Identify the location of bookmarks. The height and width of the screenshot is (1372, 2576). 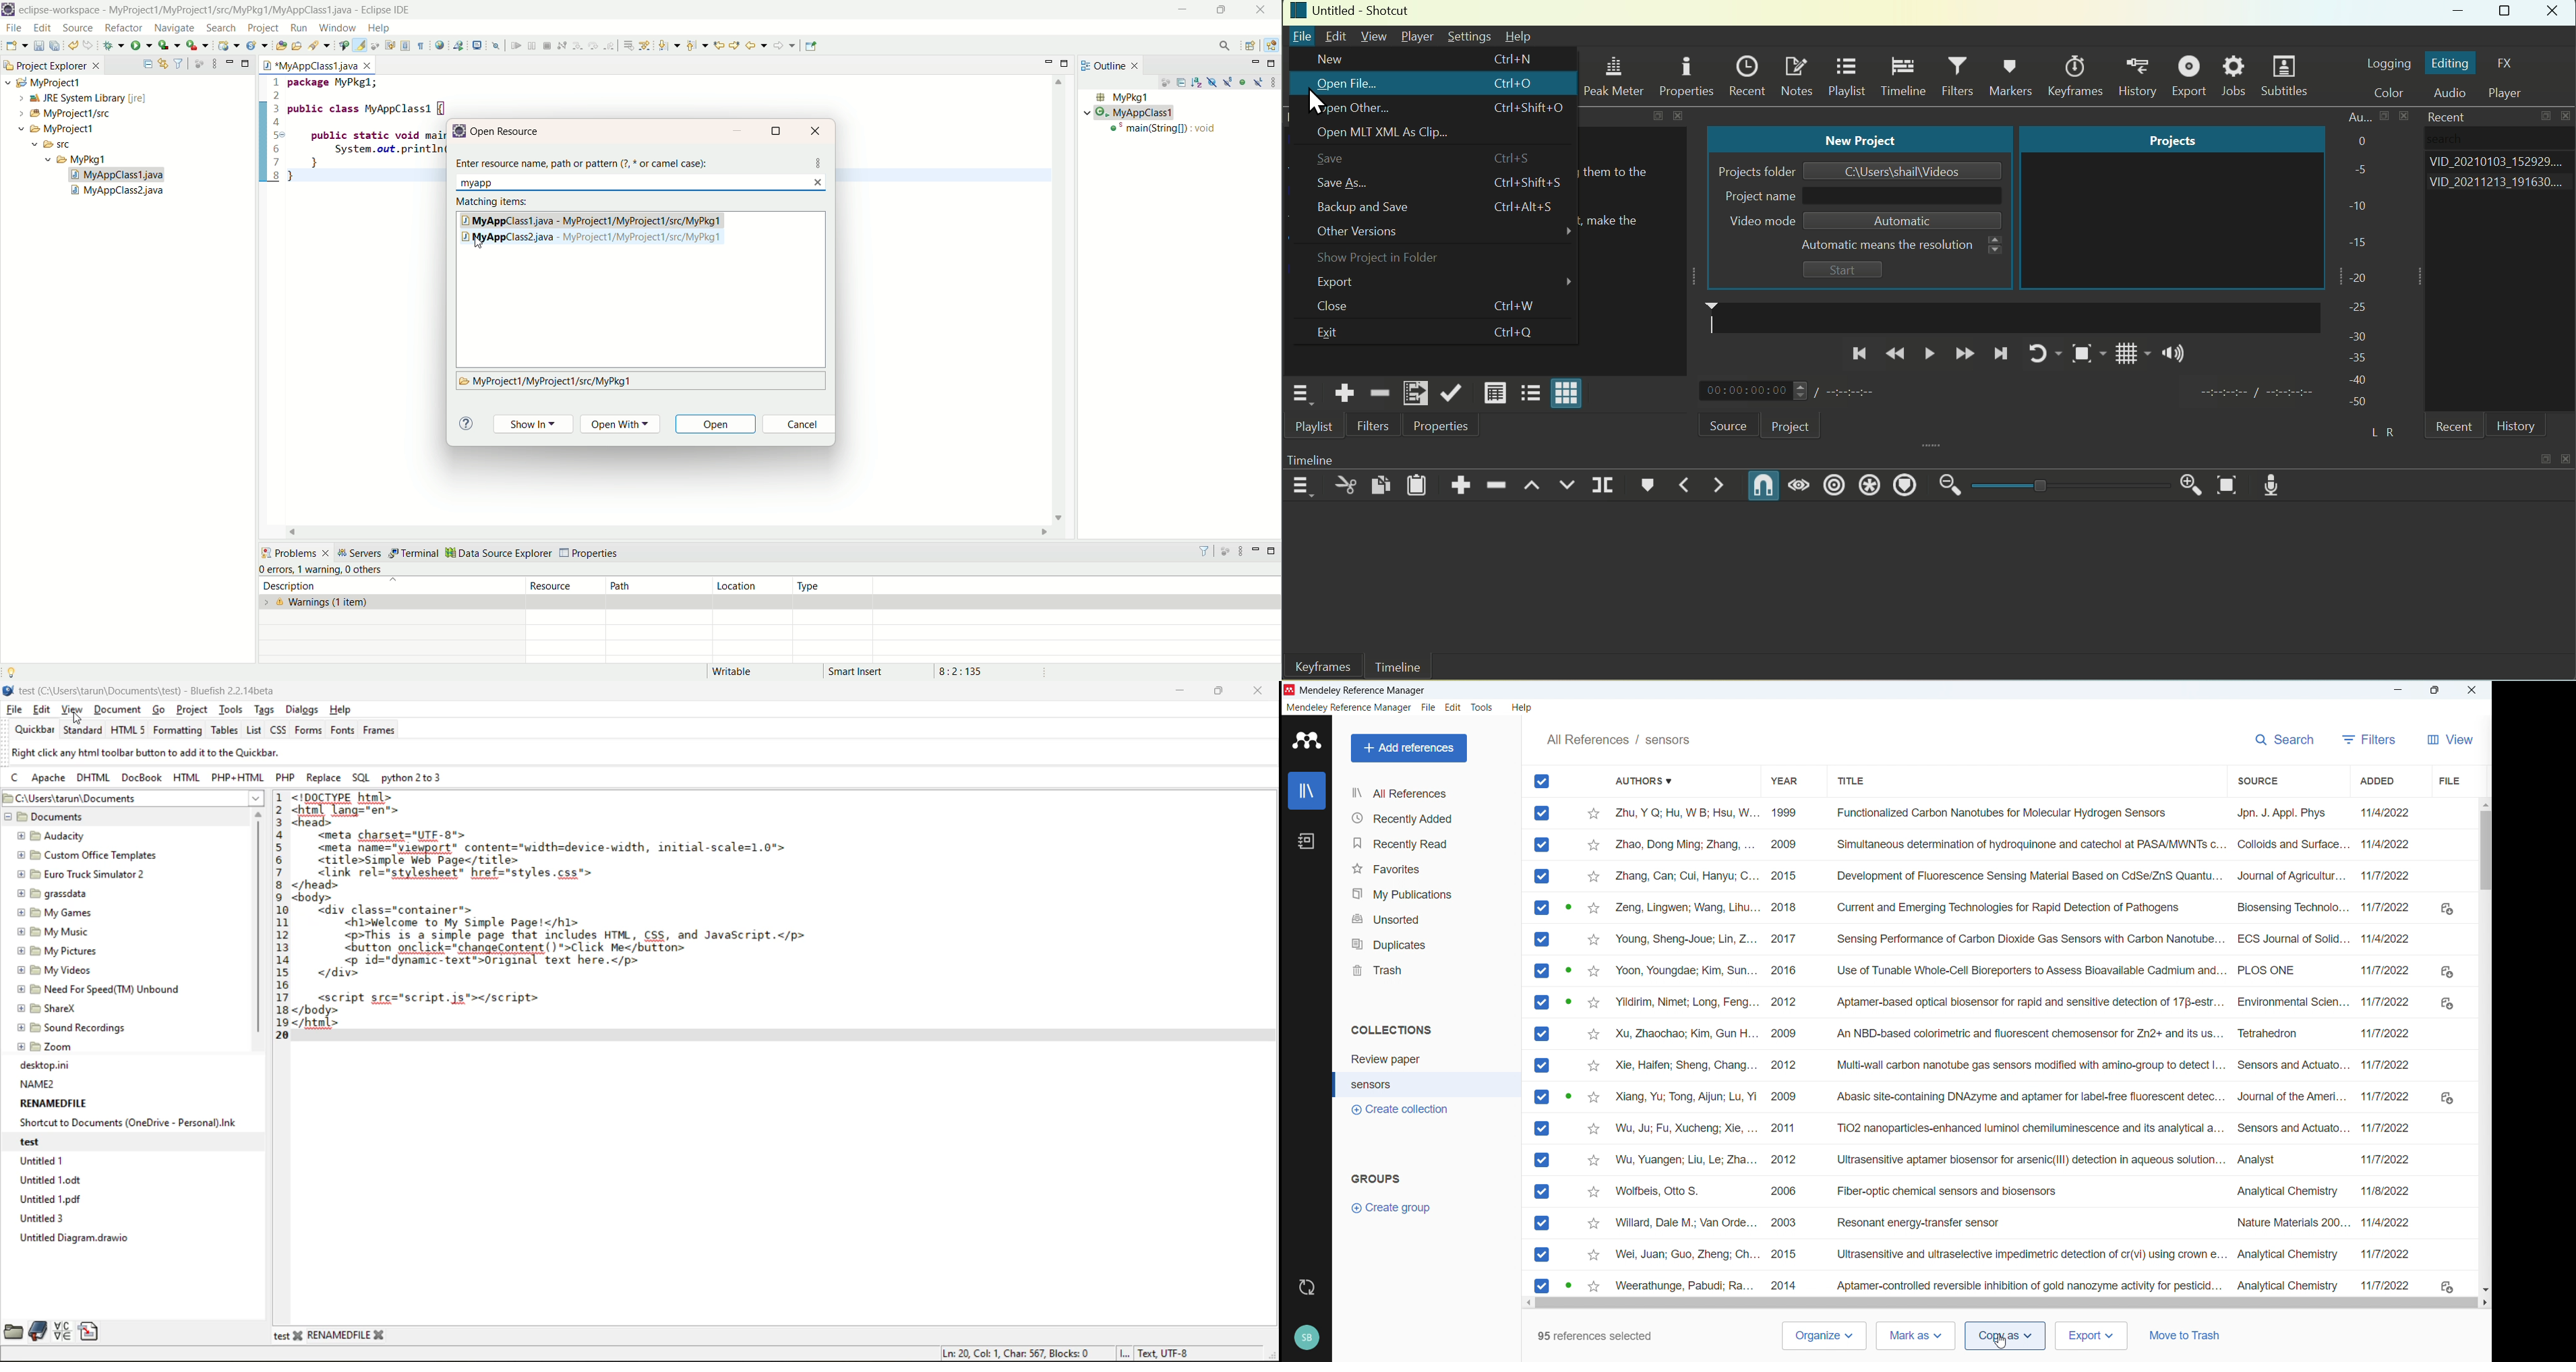
(39, 1333).